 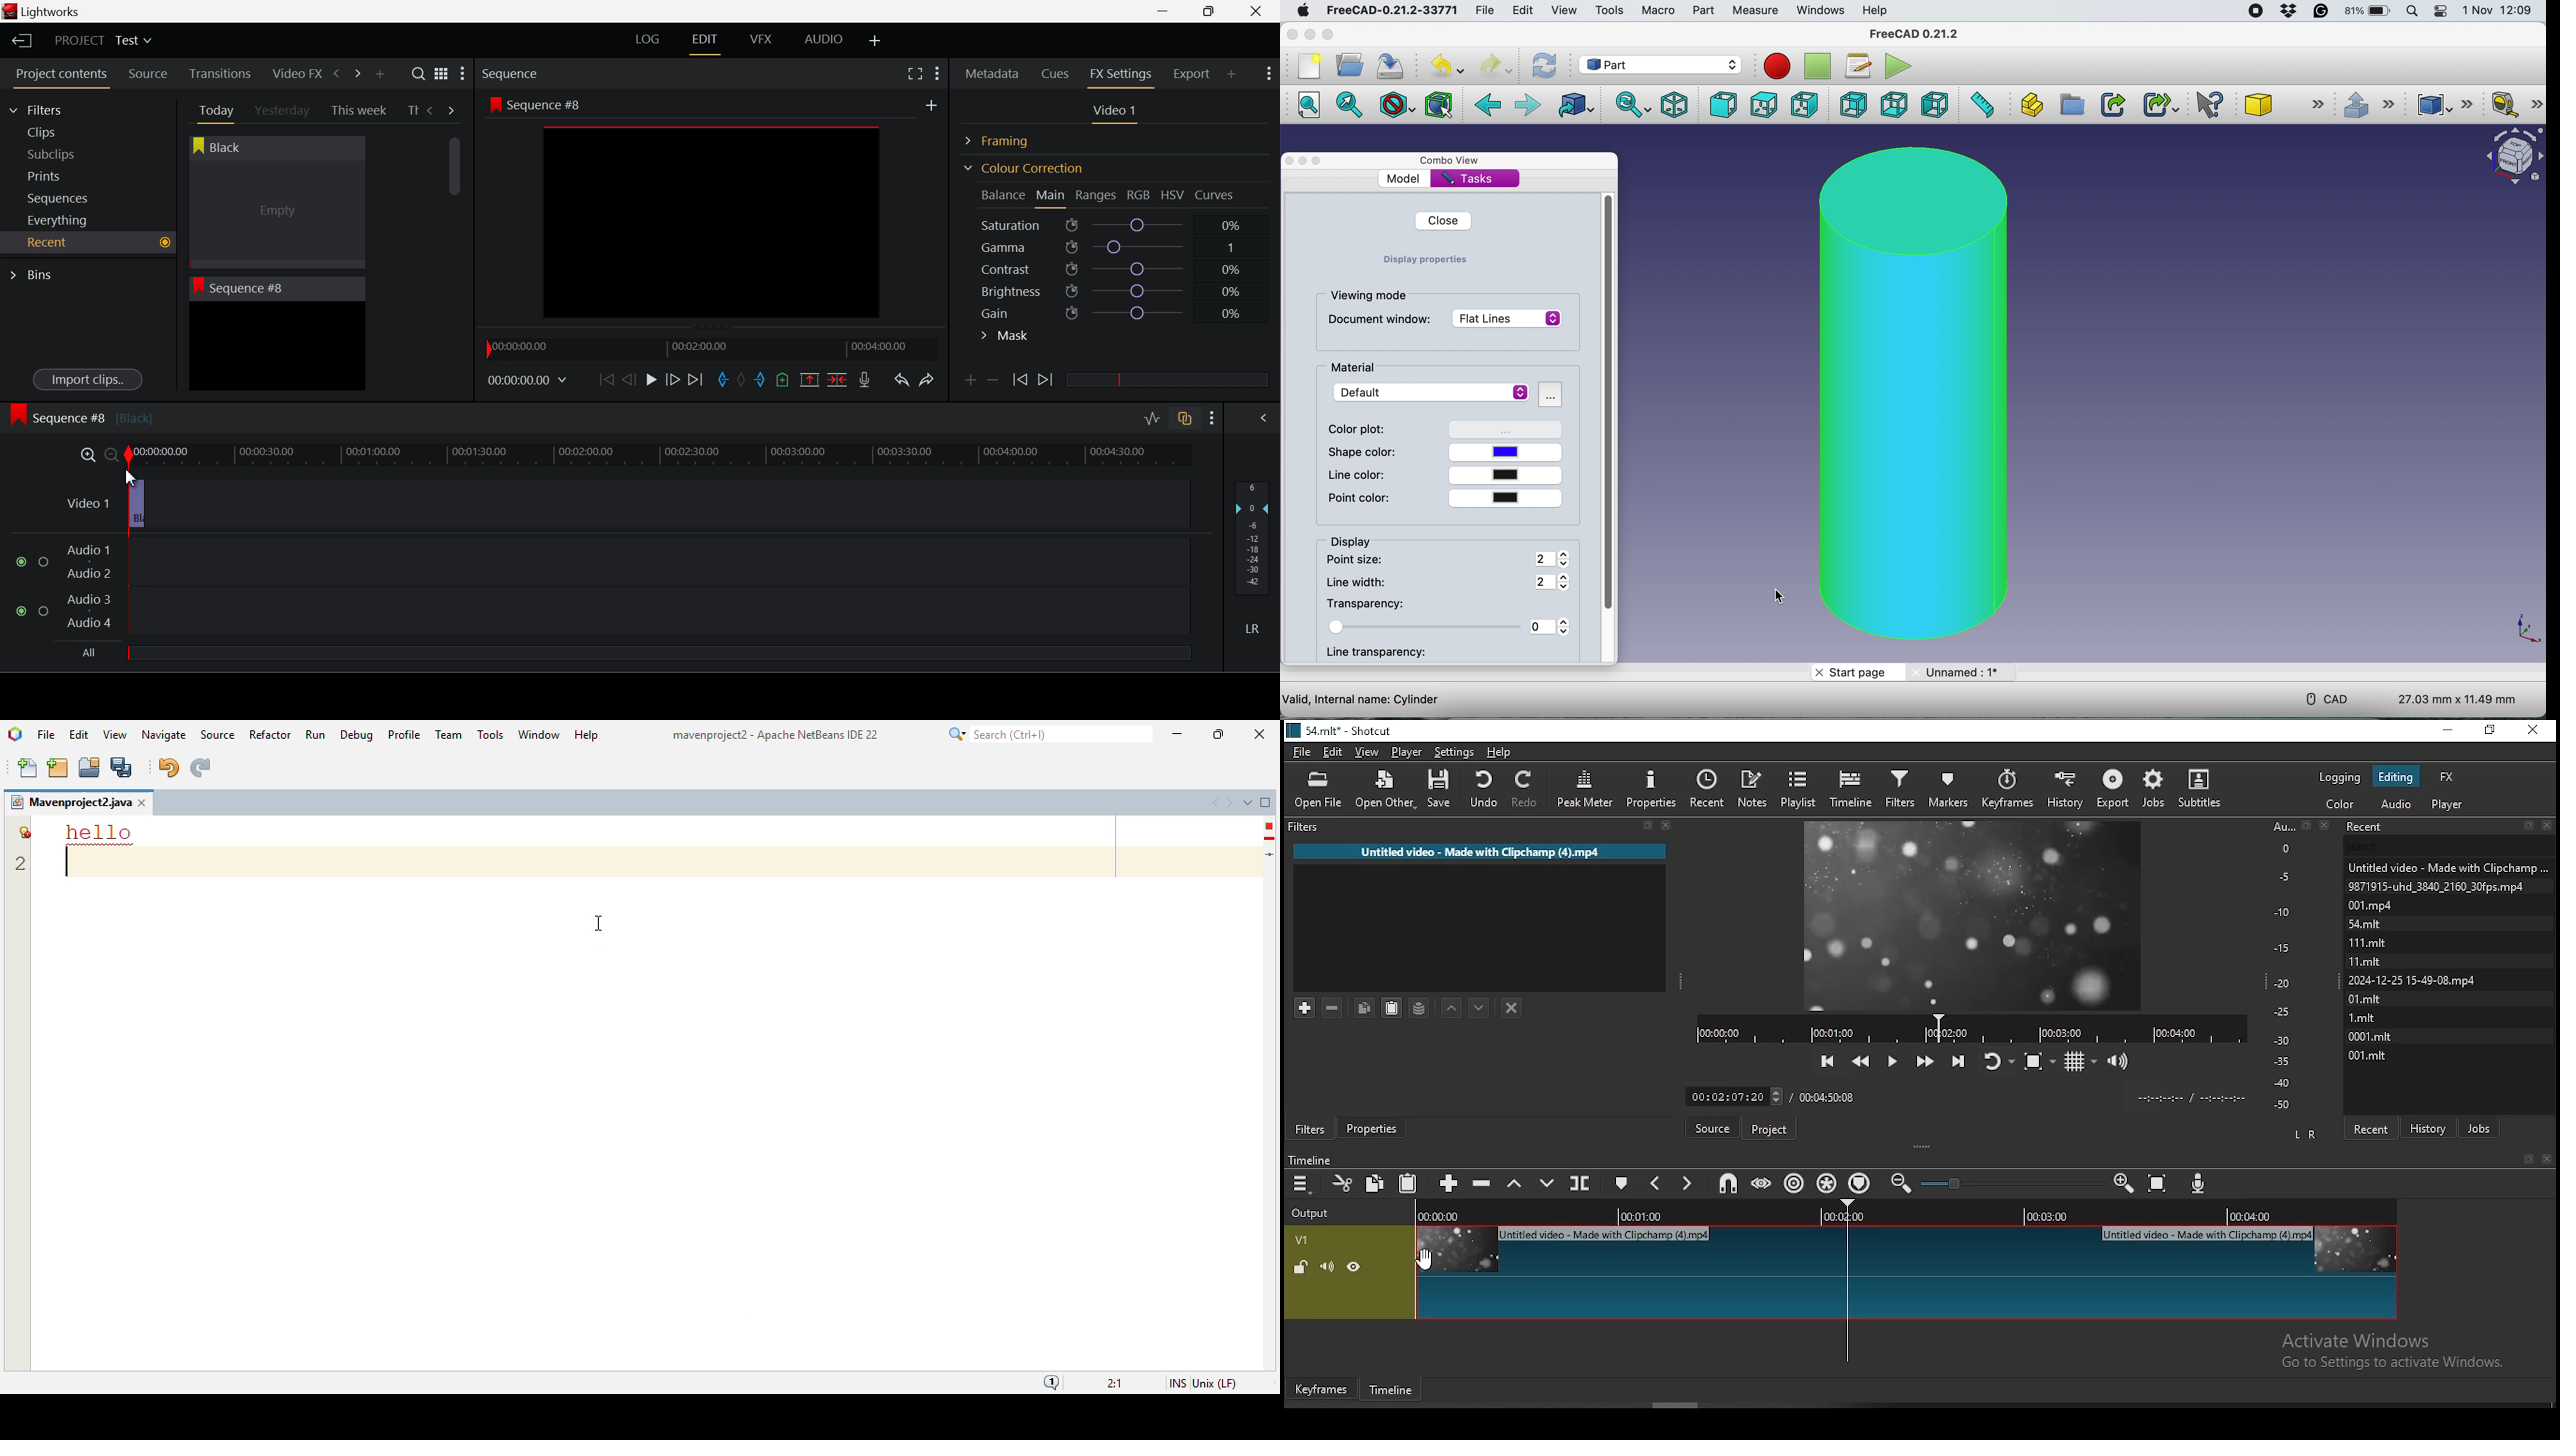 What do you see at coordinates (1711, 788) in the screenshot?
I see `recent` at bounding box center [1711, 788].